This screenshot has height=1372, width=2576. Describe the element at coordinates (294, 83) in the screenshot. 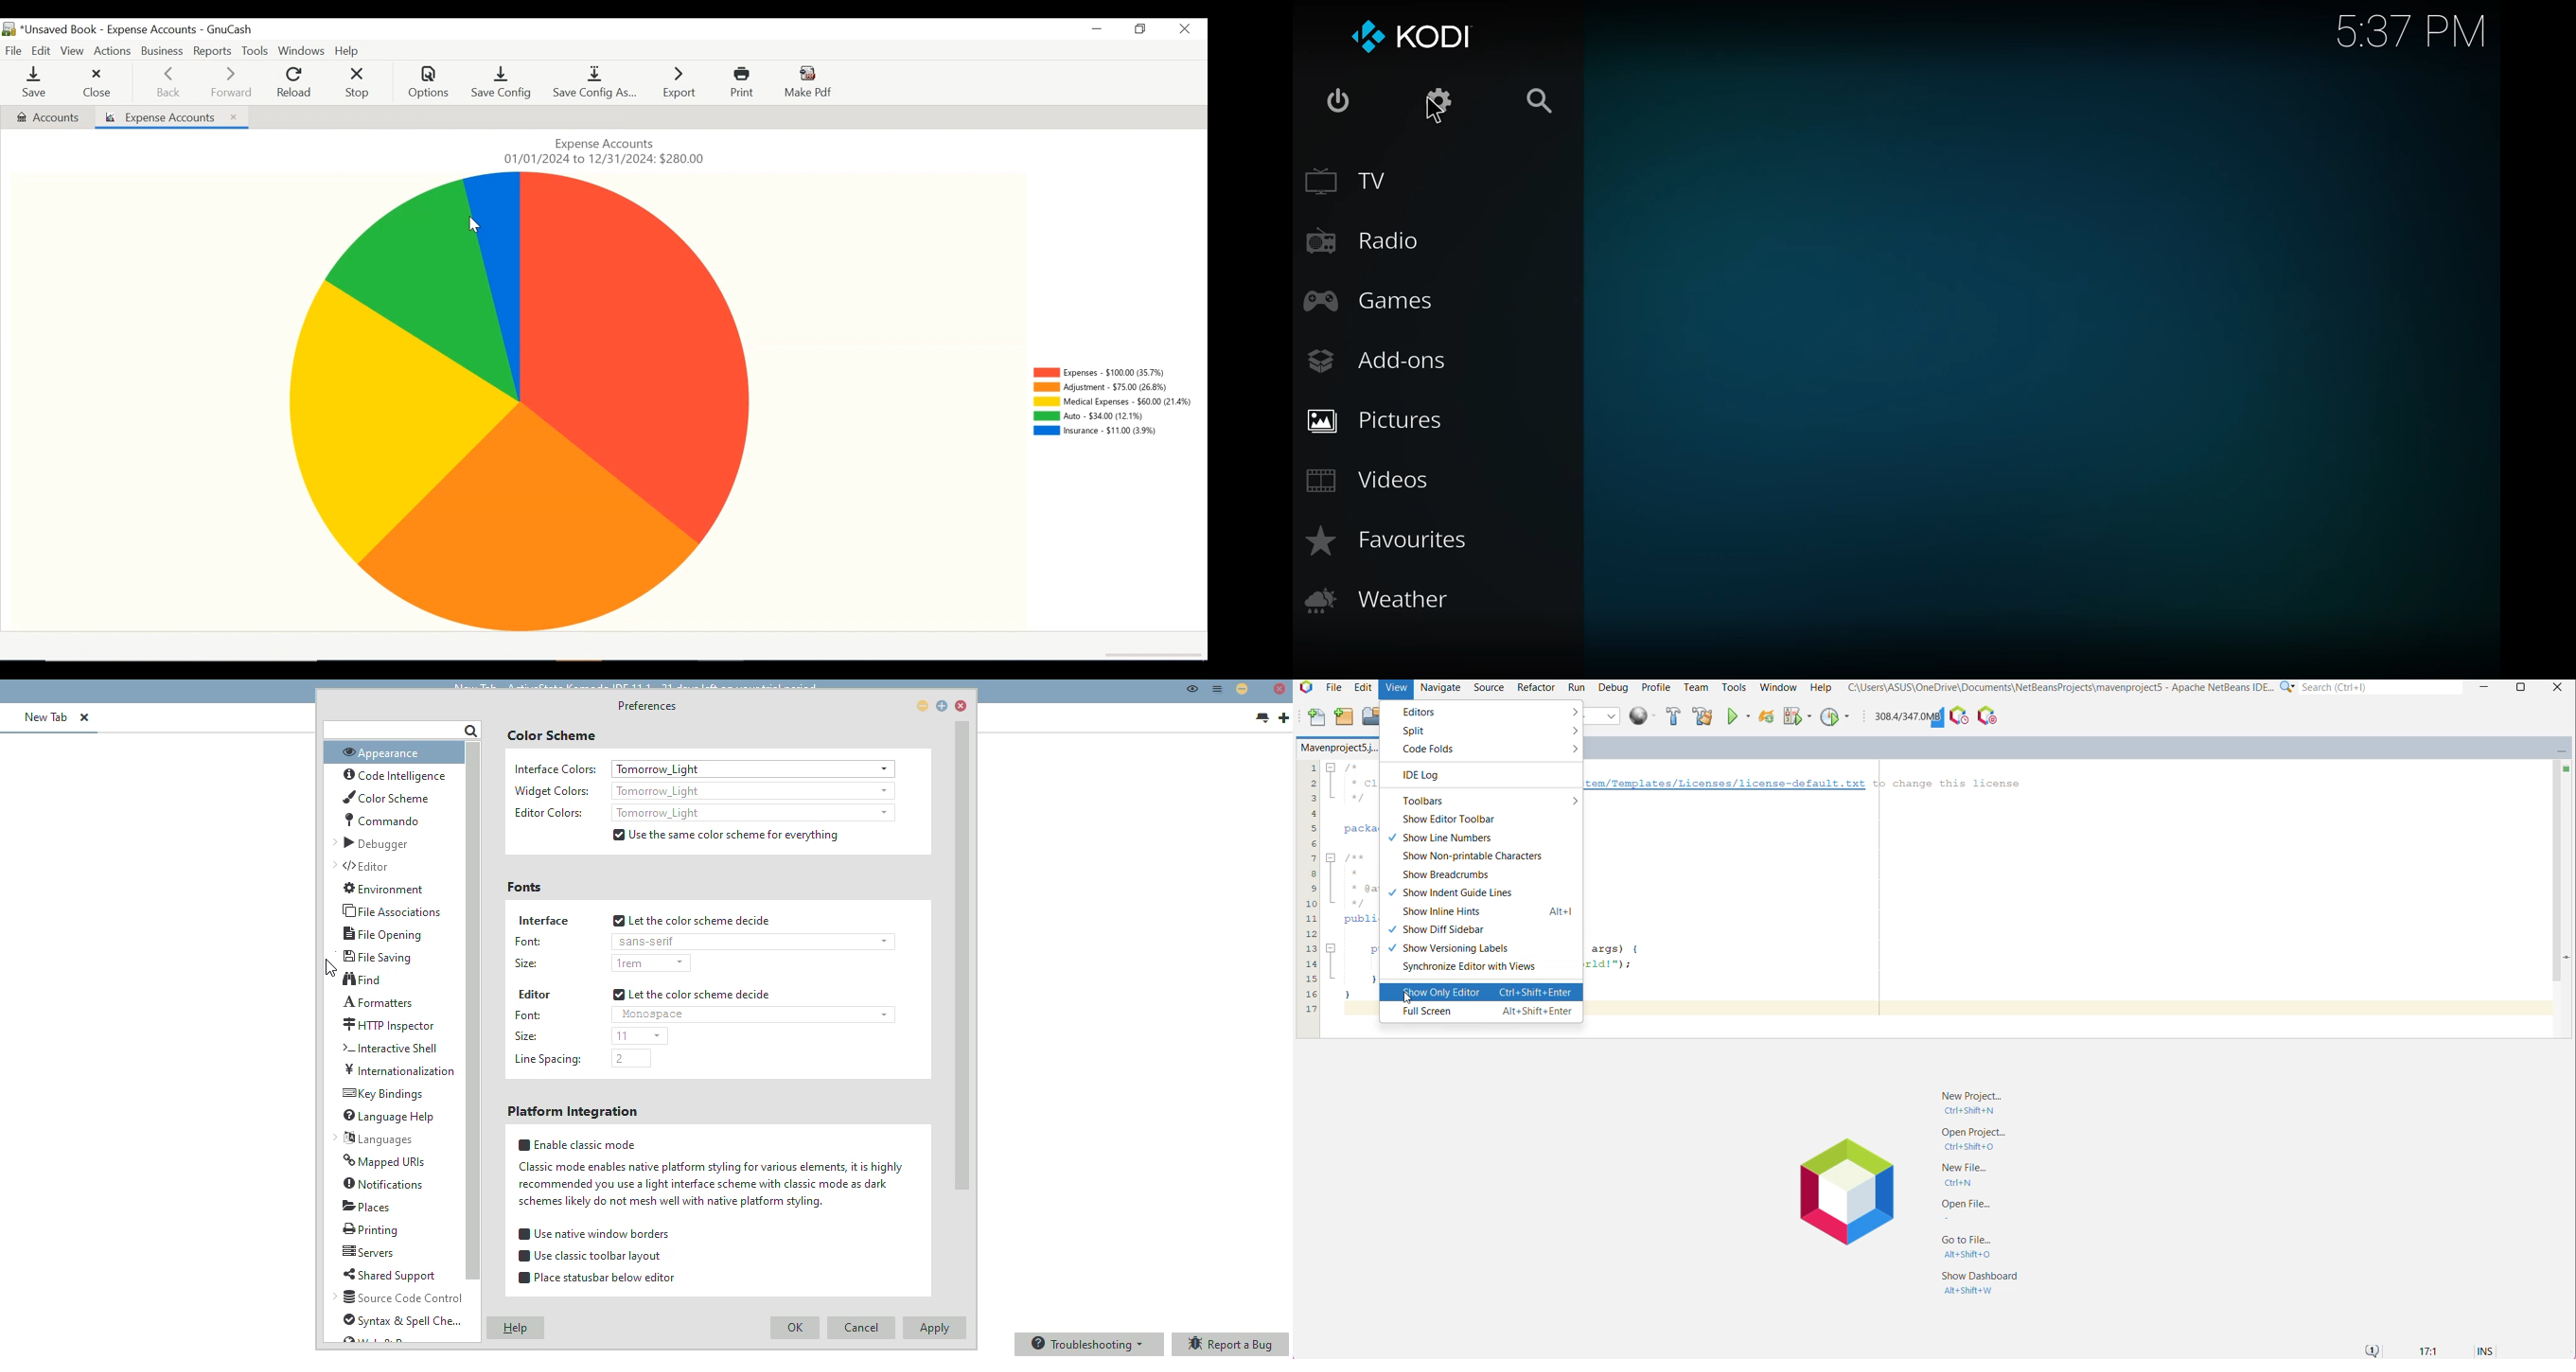

I see `Reload` at that location.